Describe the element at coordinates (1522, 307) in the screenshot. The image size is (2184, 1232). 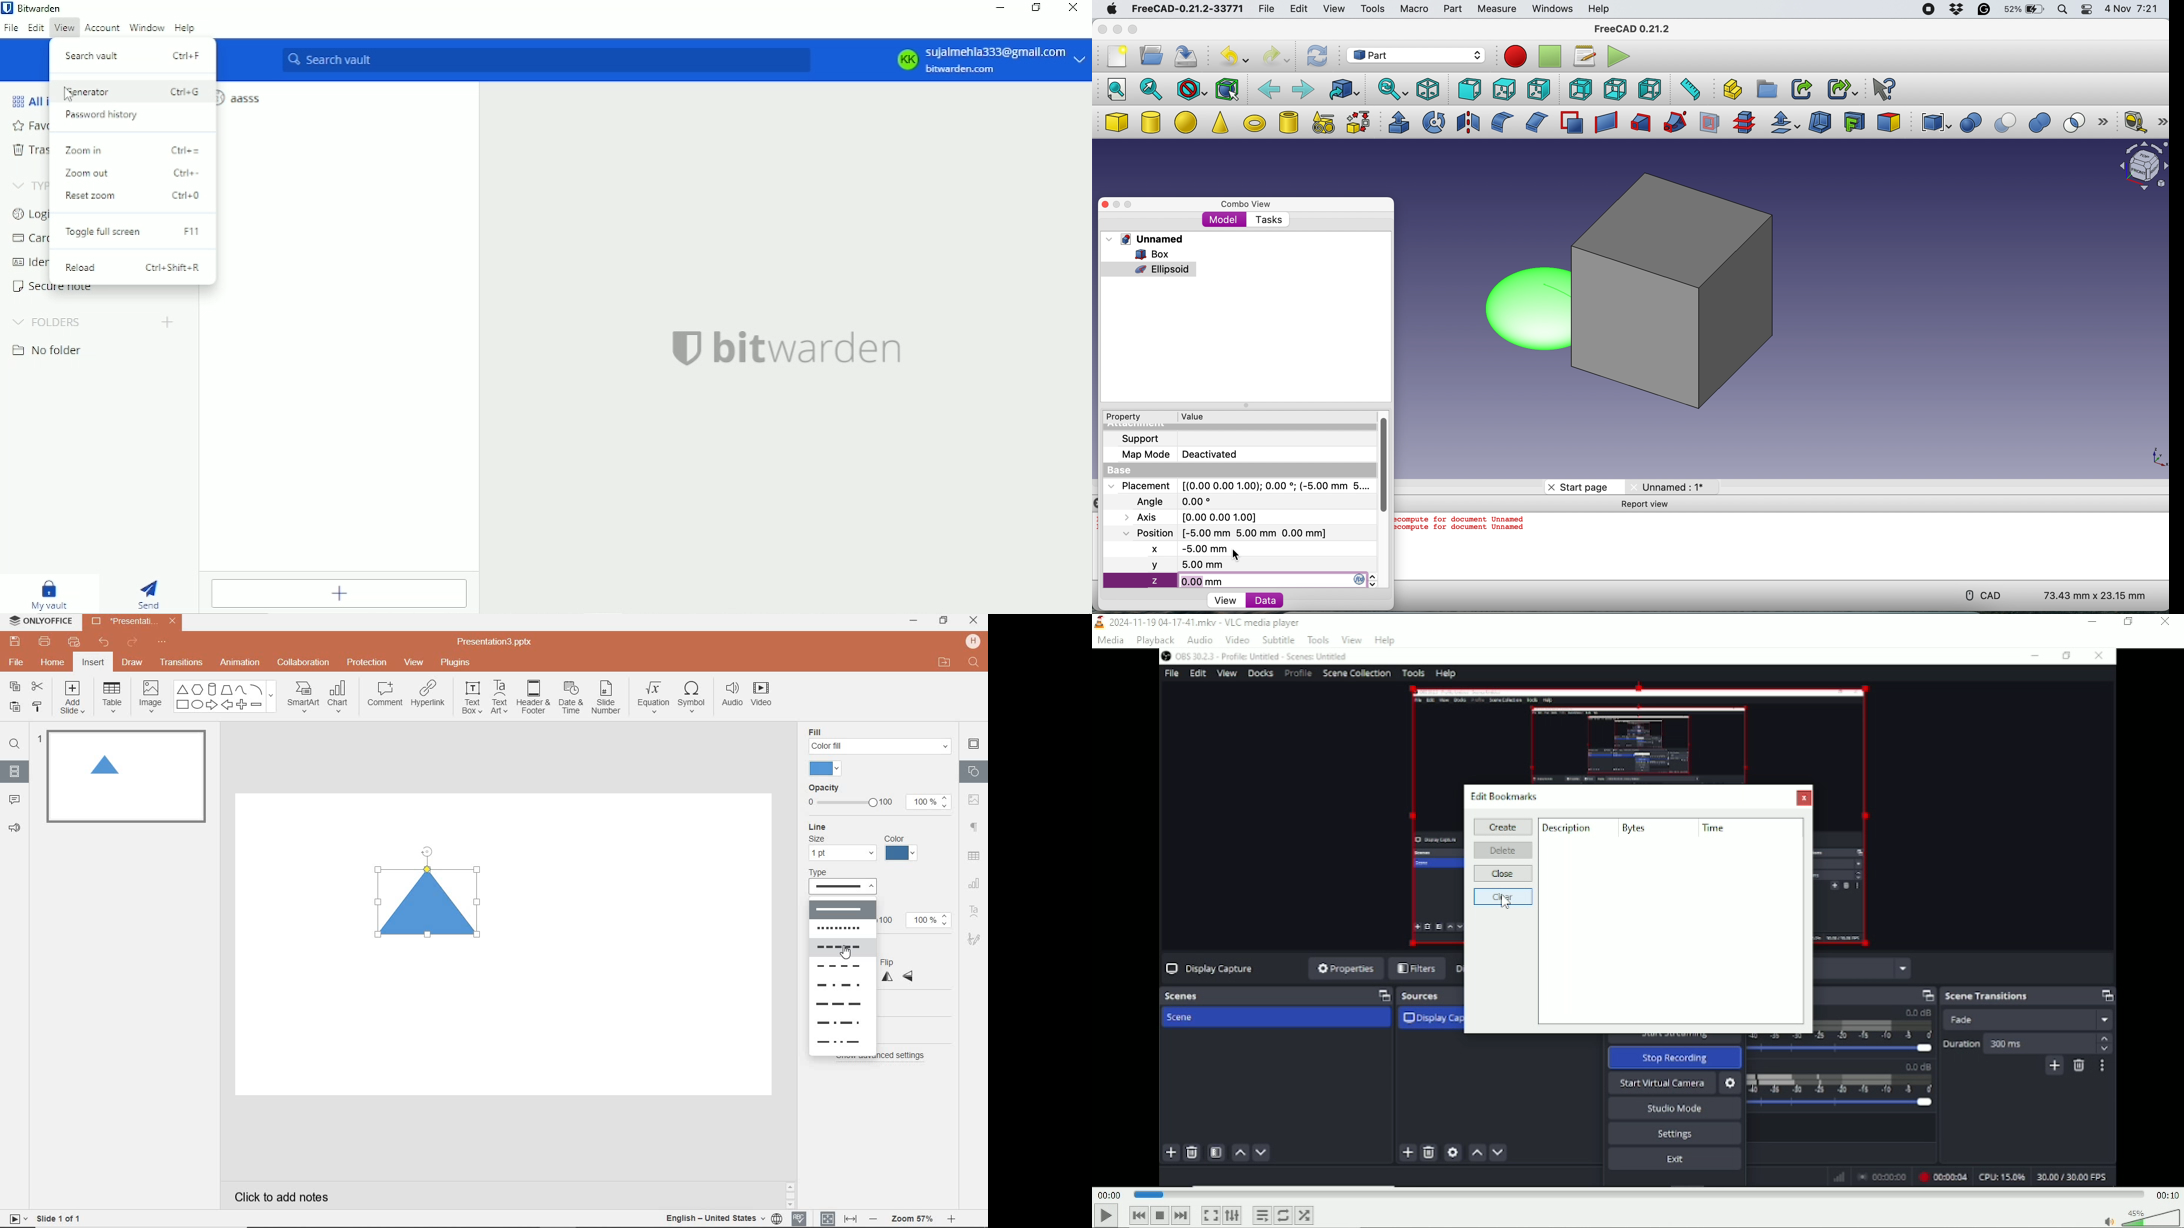
I see `ellipsoid` at that location.